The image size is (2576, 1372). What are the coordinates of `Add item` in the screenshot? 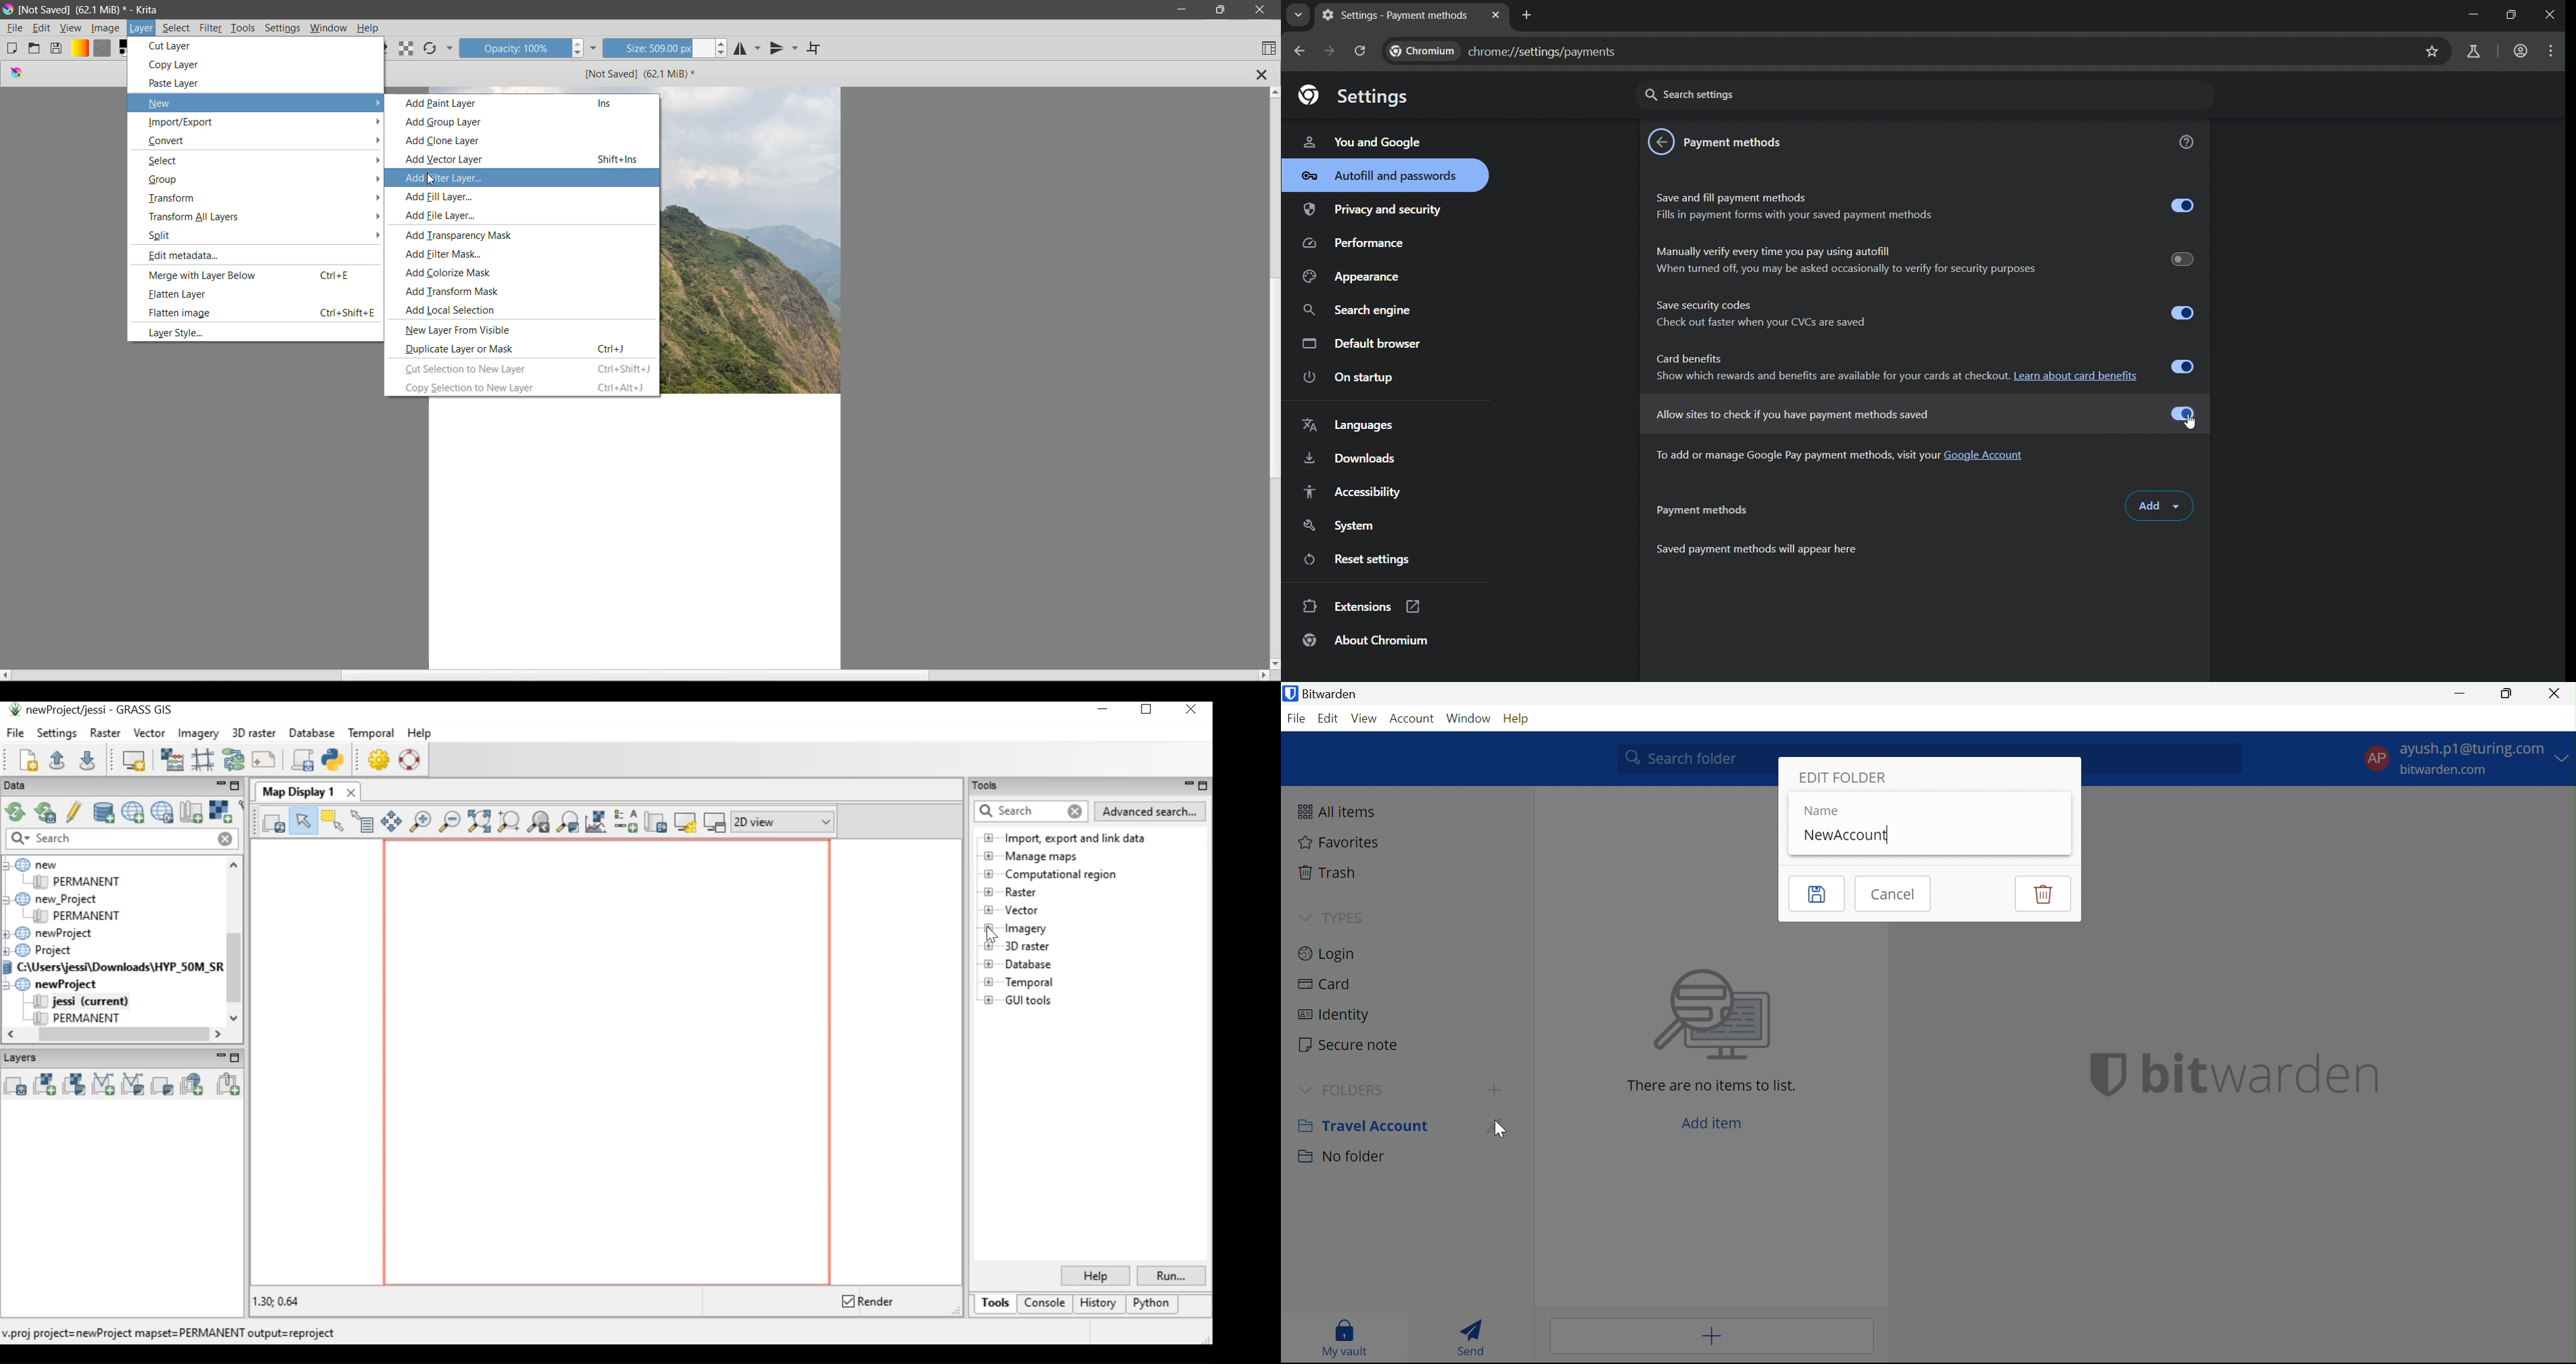 It's located at (1714, 1121).